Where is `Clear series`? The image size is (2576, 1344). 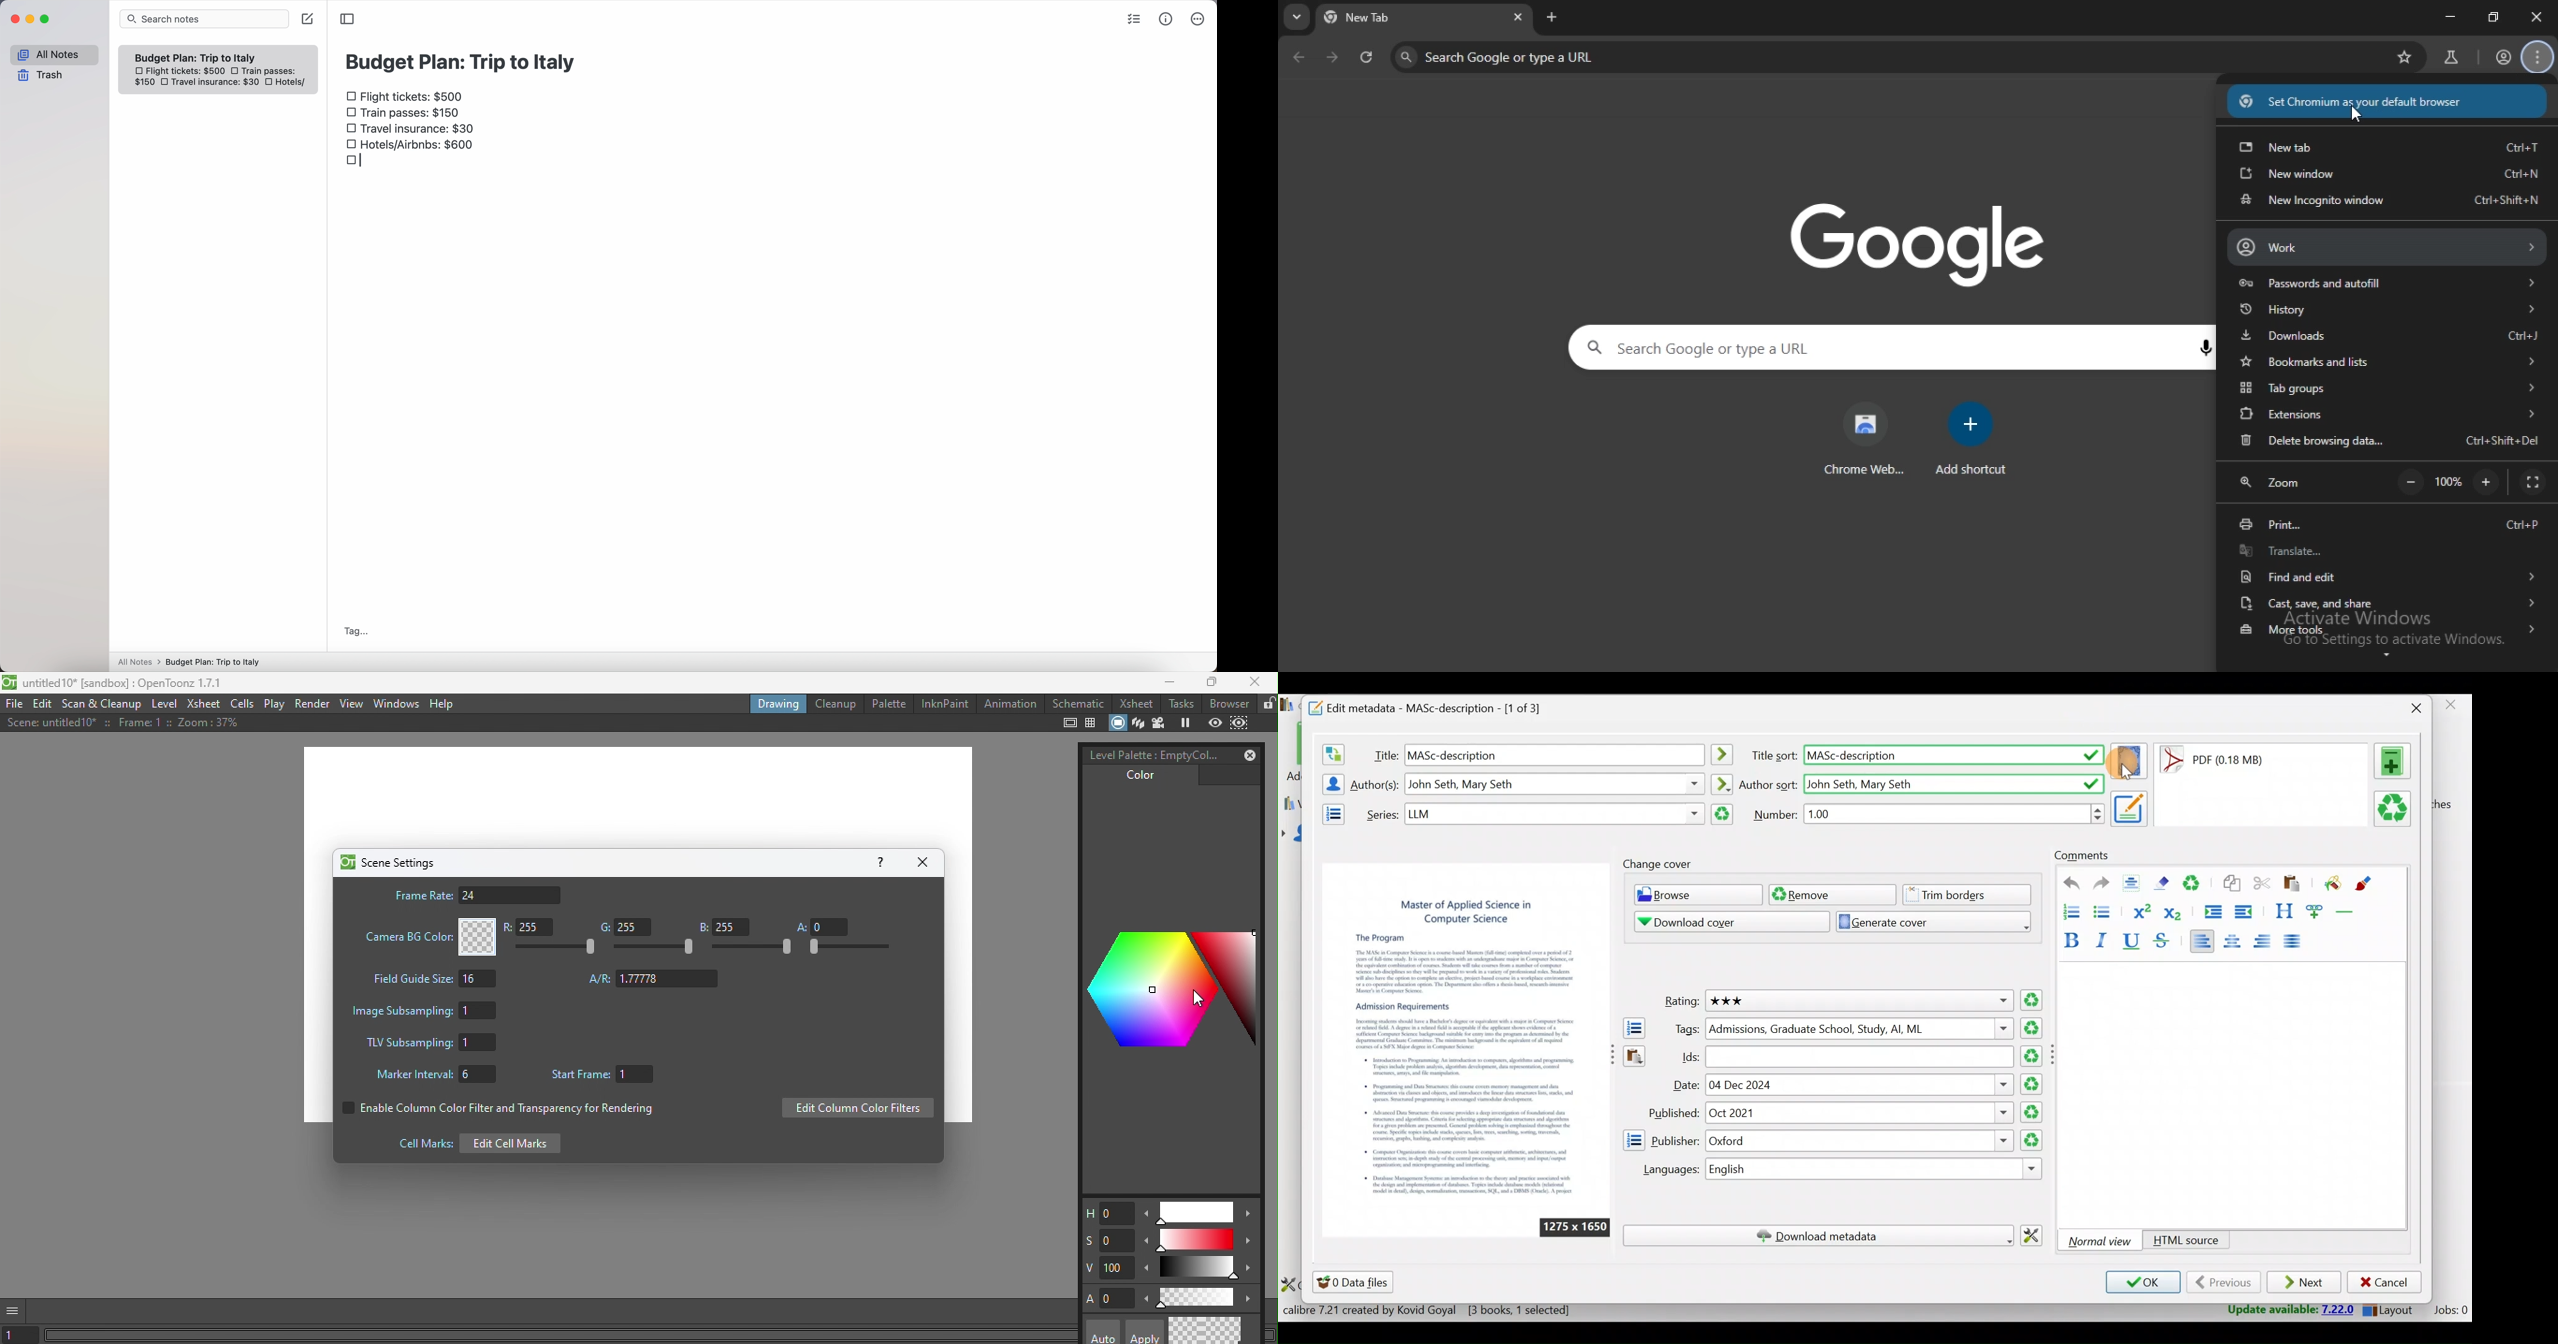 Clear series is located at coordinates (1723, 814).